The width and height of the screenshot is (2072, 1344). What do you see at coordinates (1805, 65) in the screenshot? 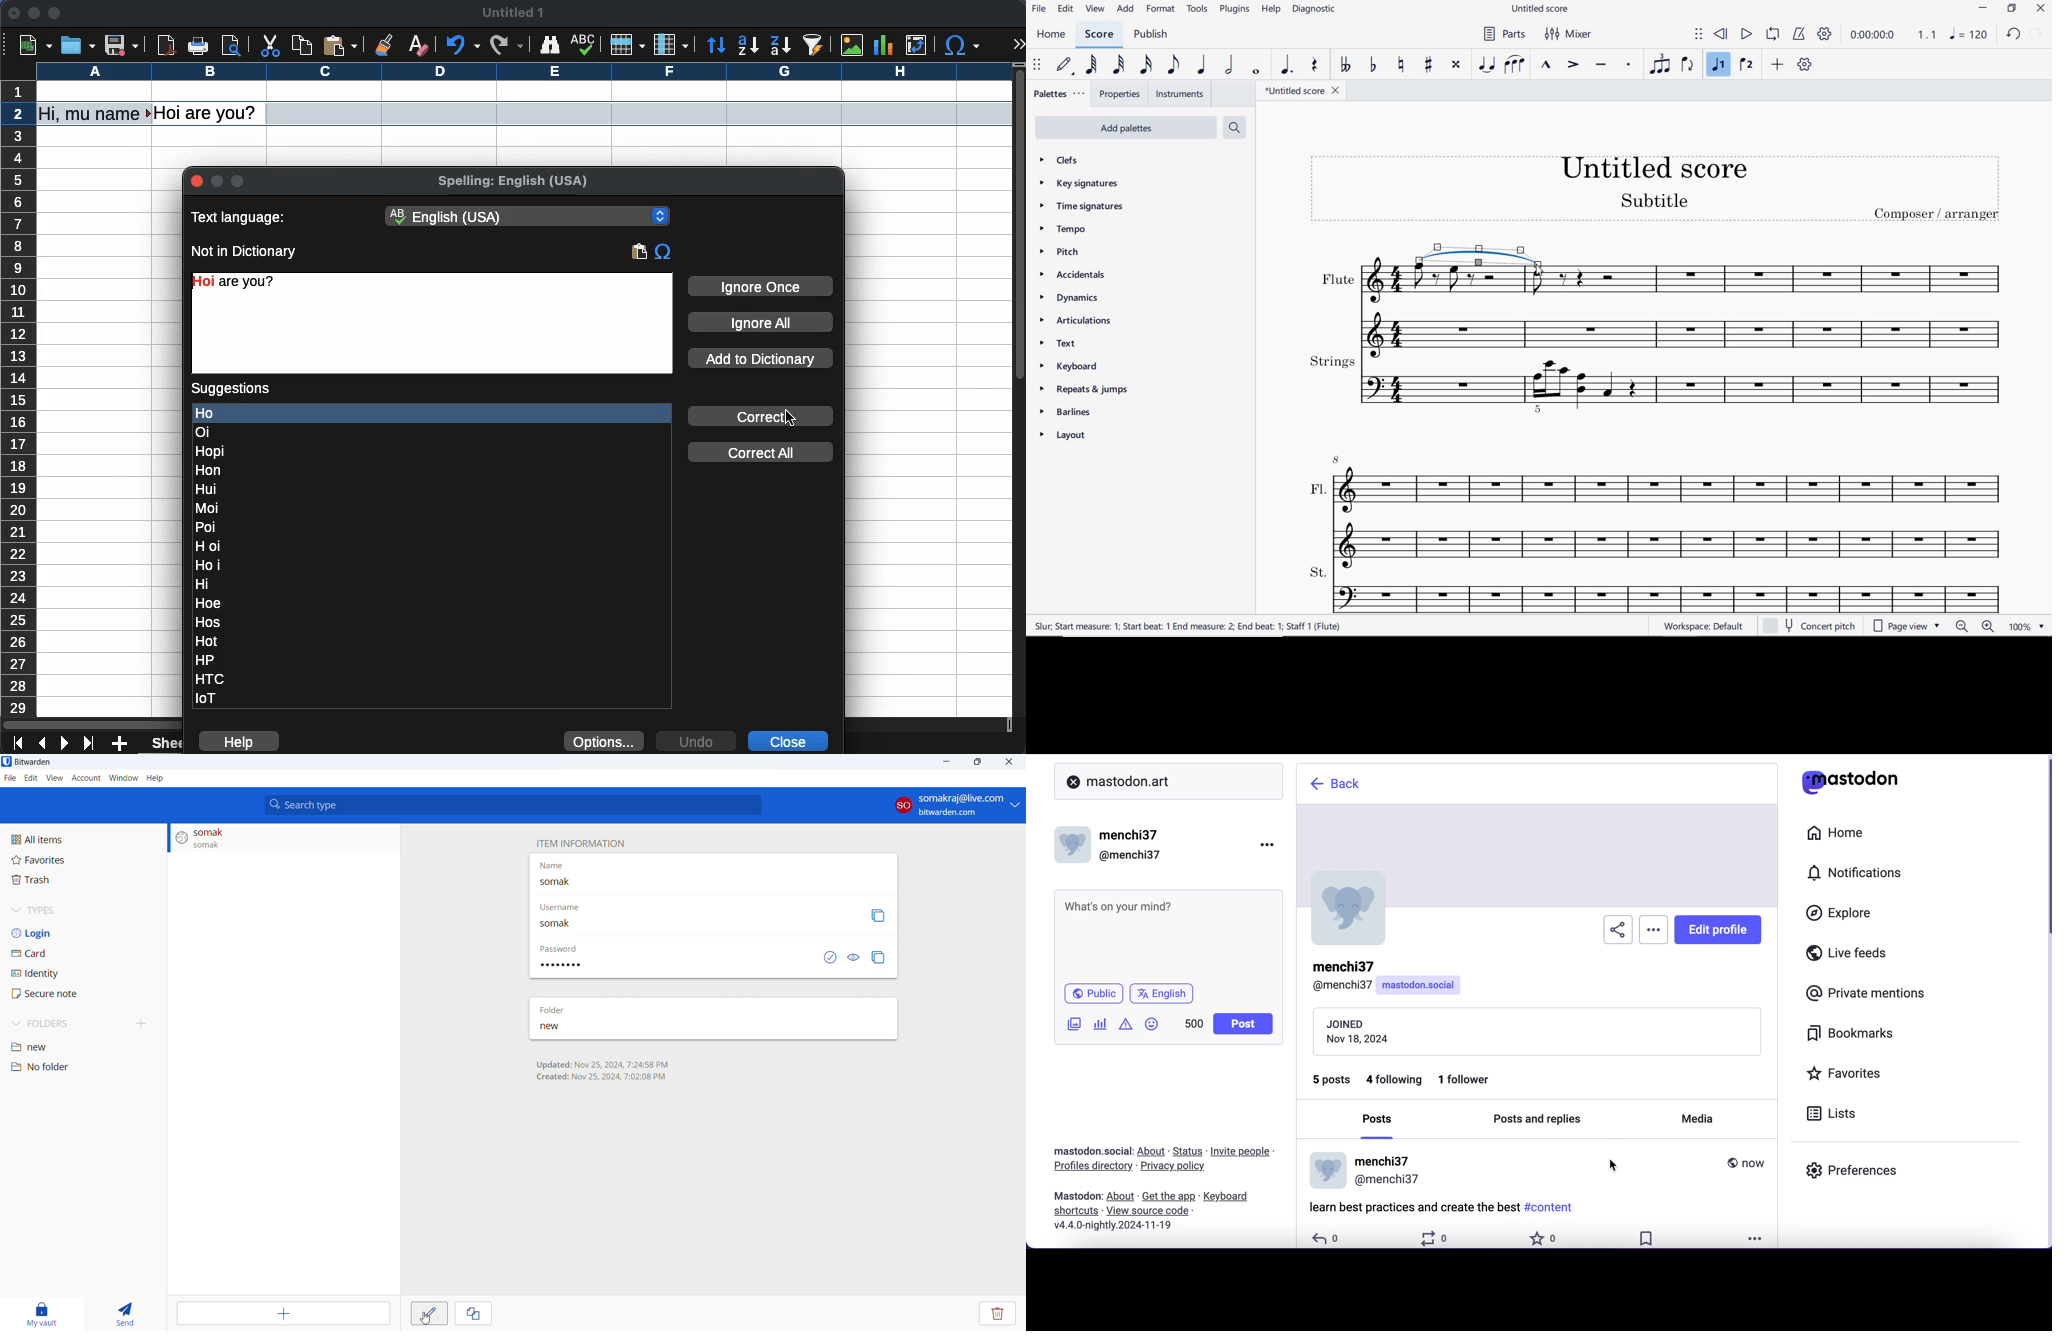
I see `CUSTOMIZE TOOLBAR` at bounding box center [1805, 65].